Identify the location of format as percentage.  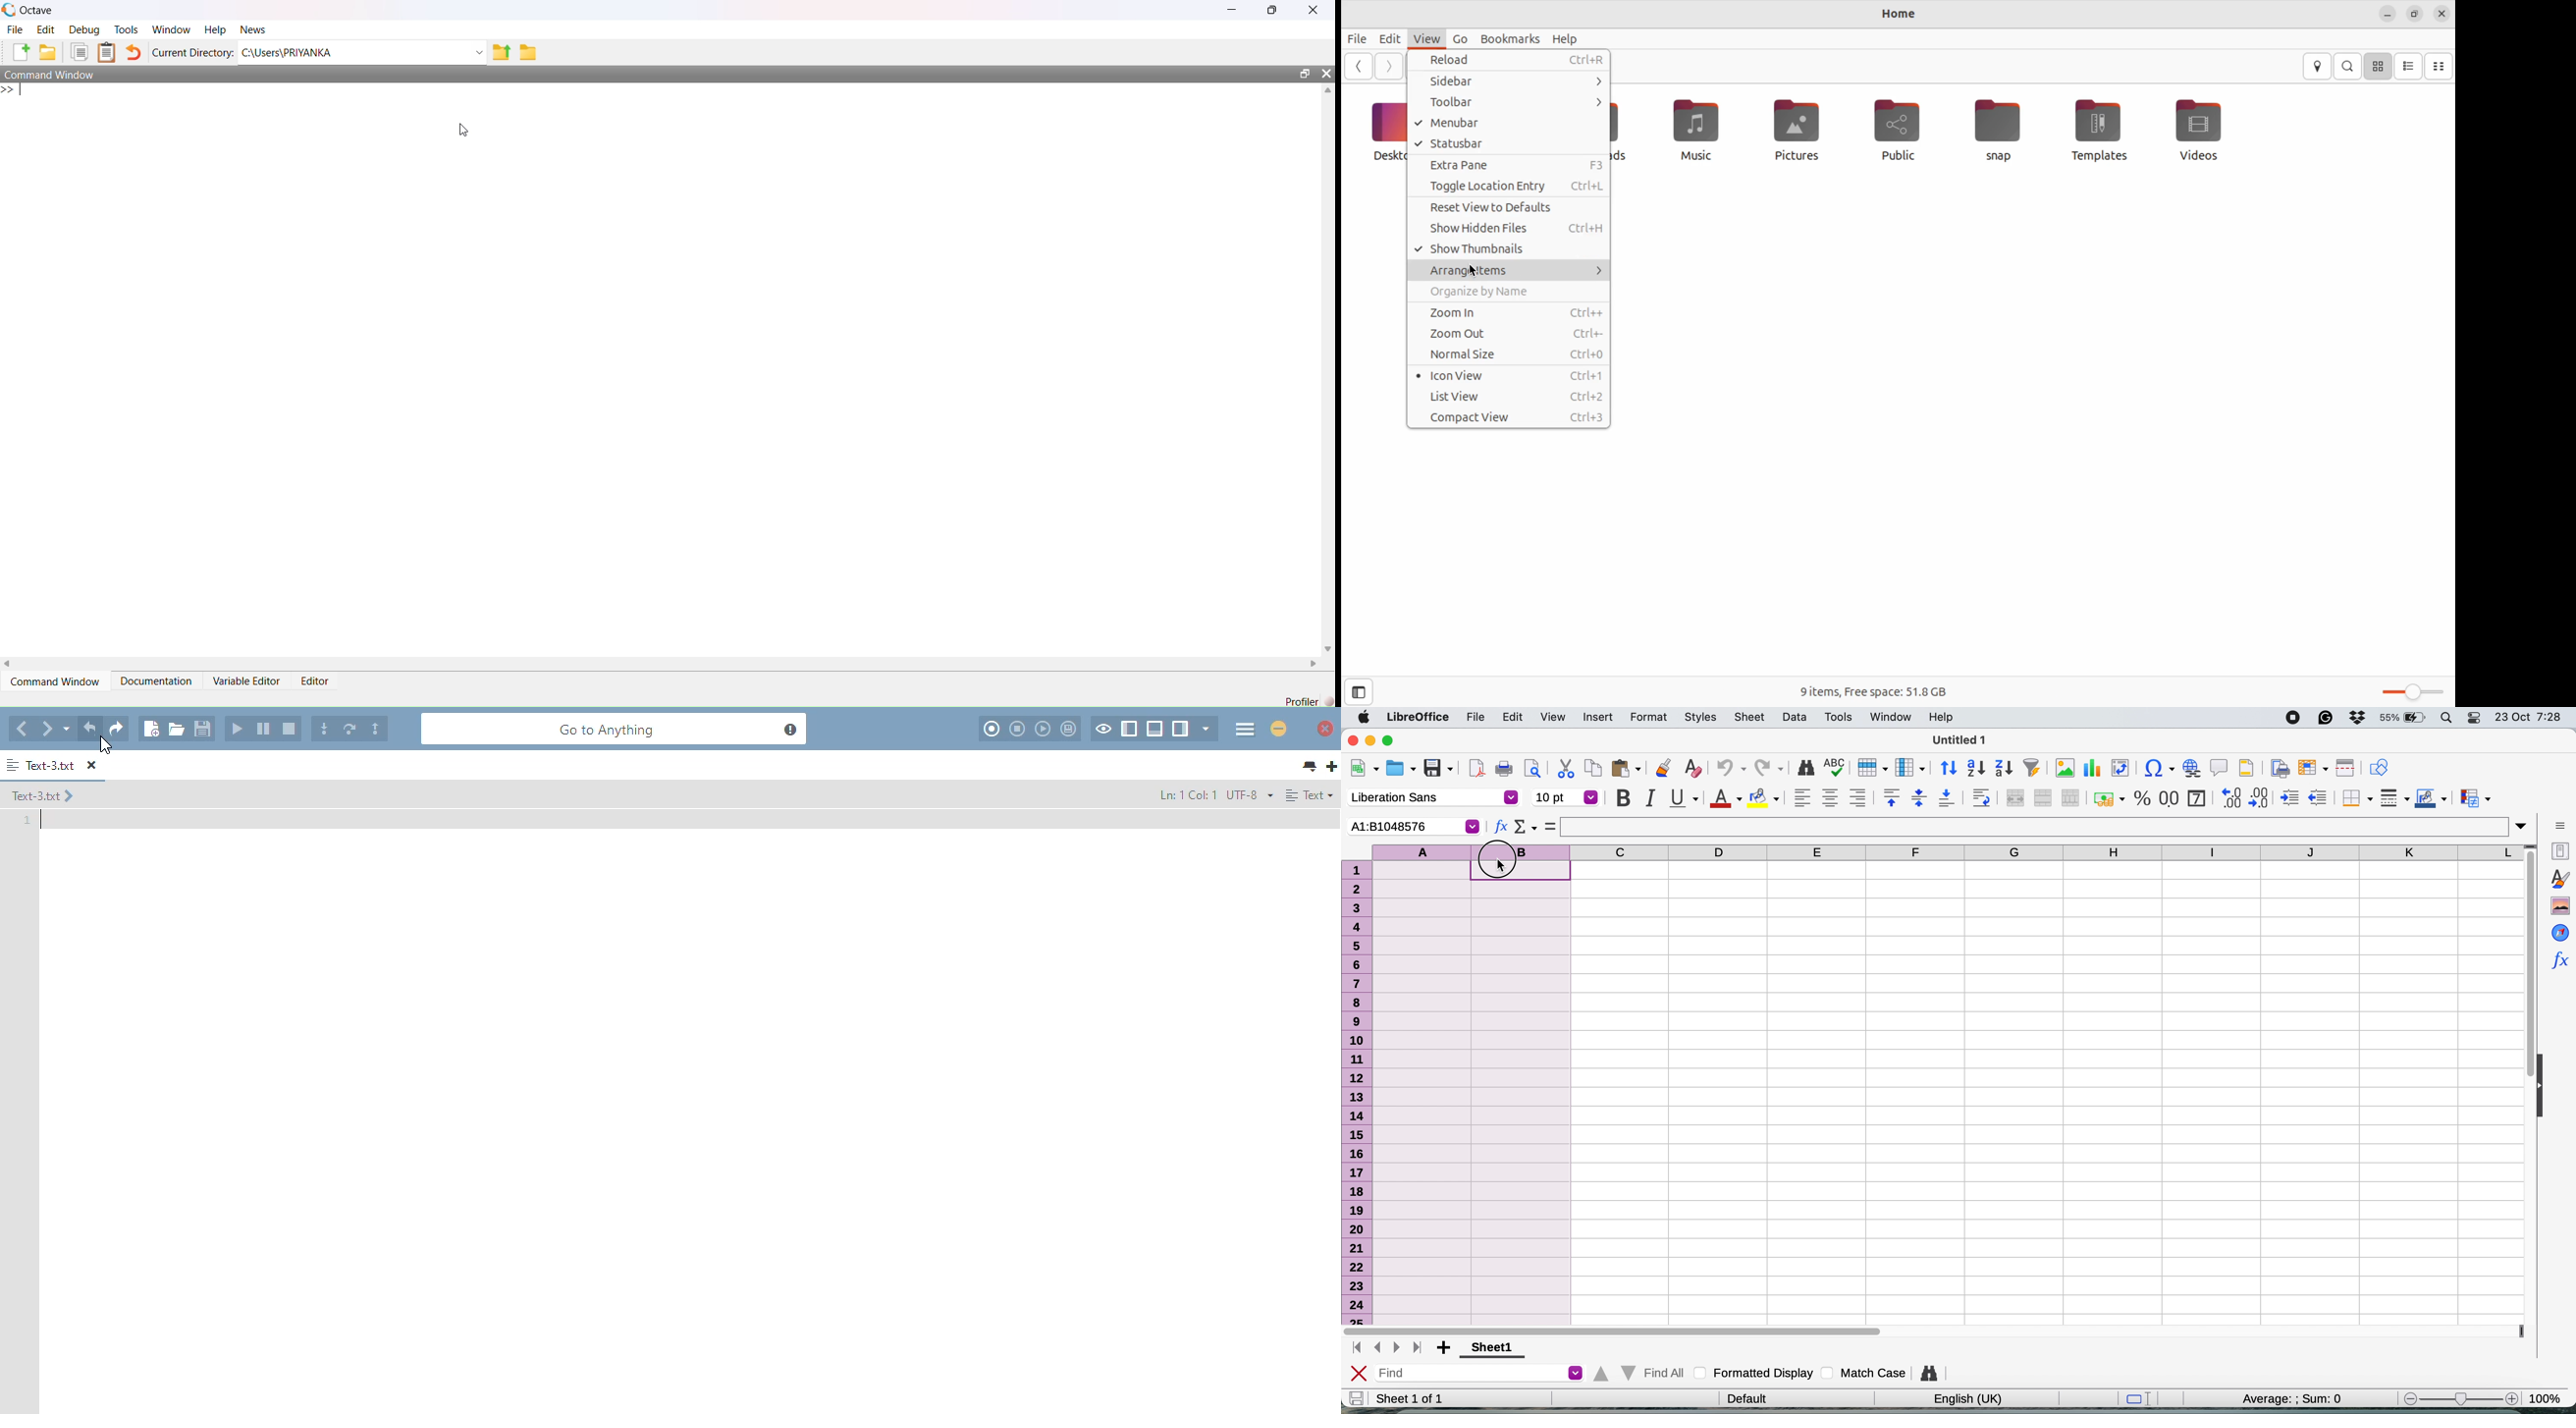
(2140, 798).